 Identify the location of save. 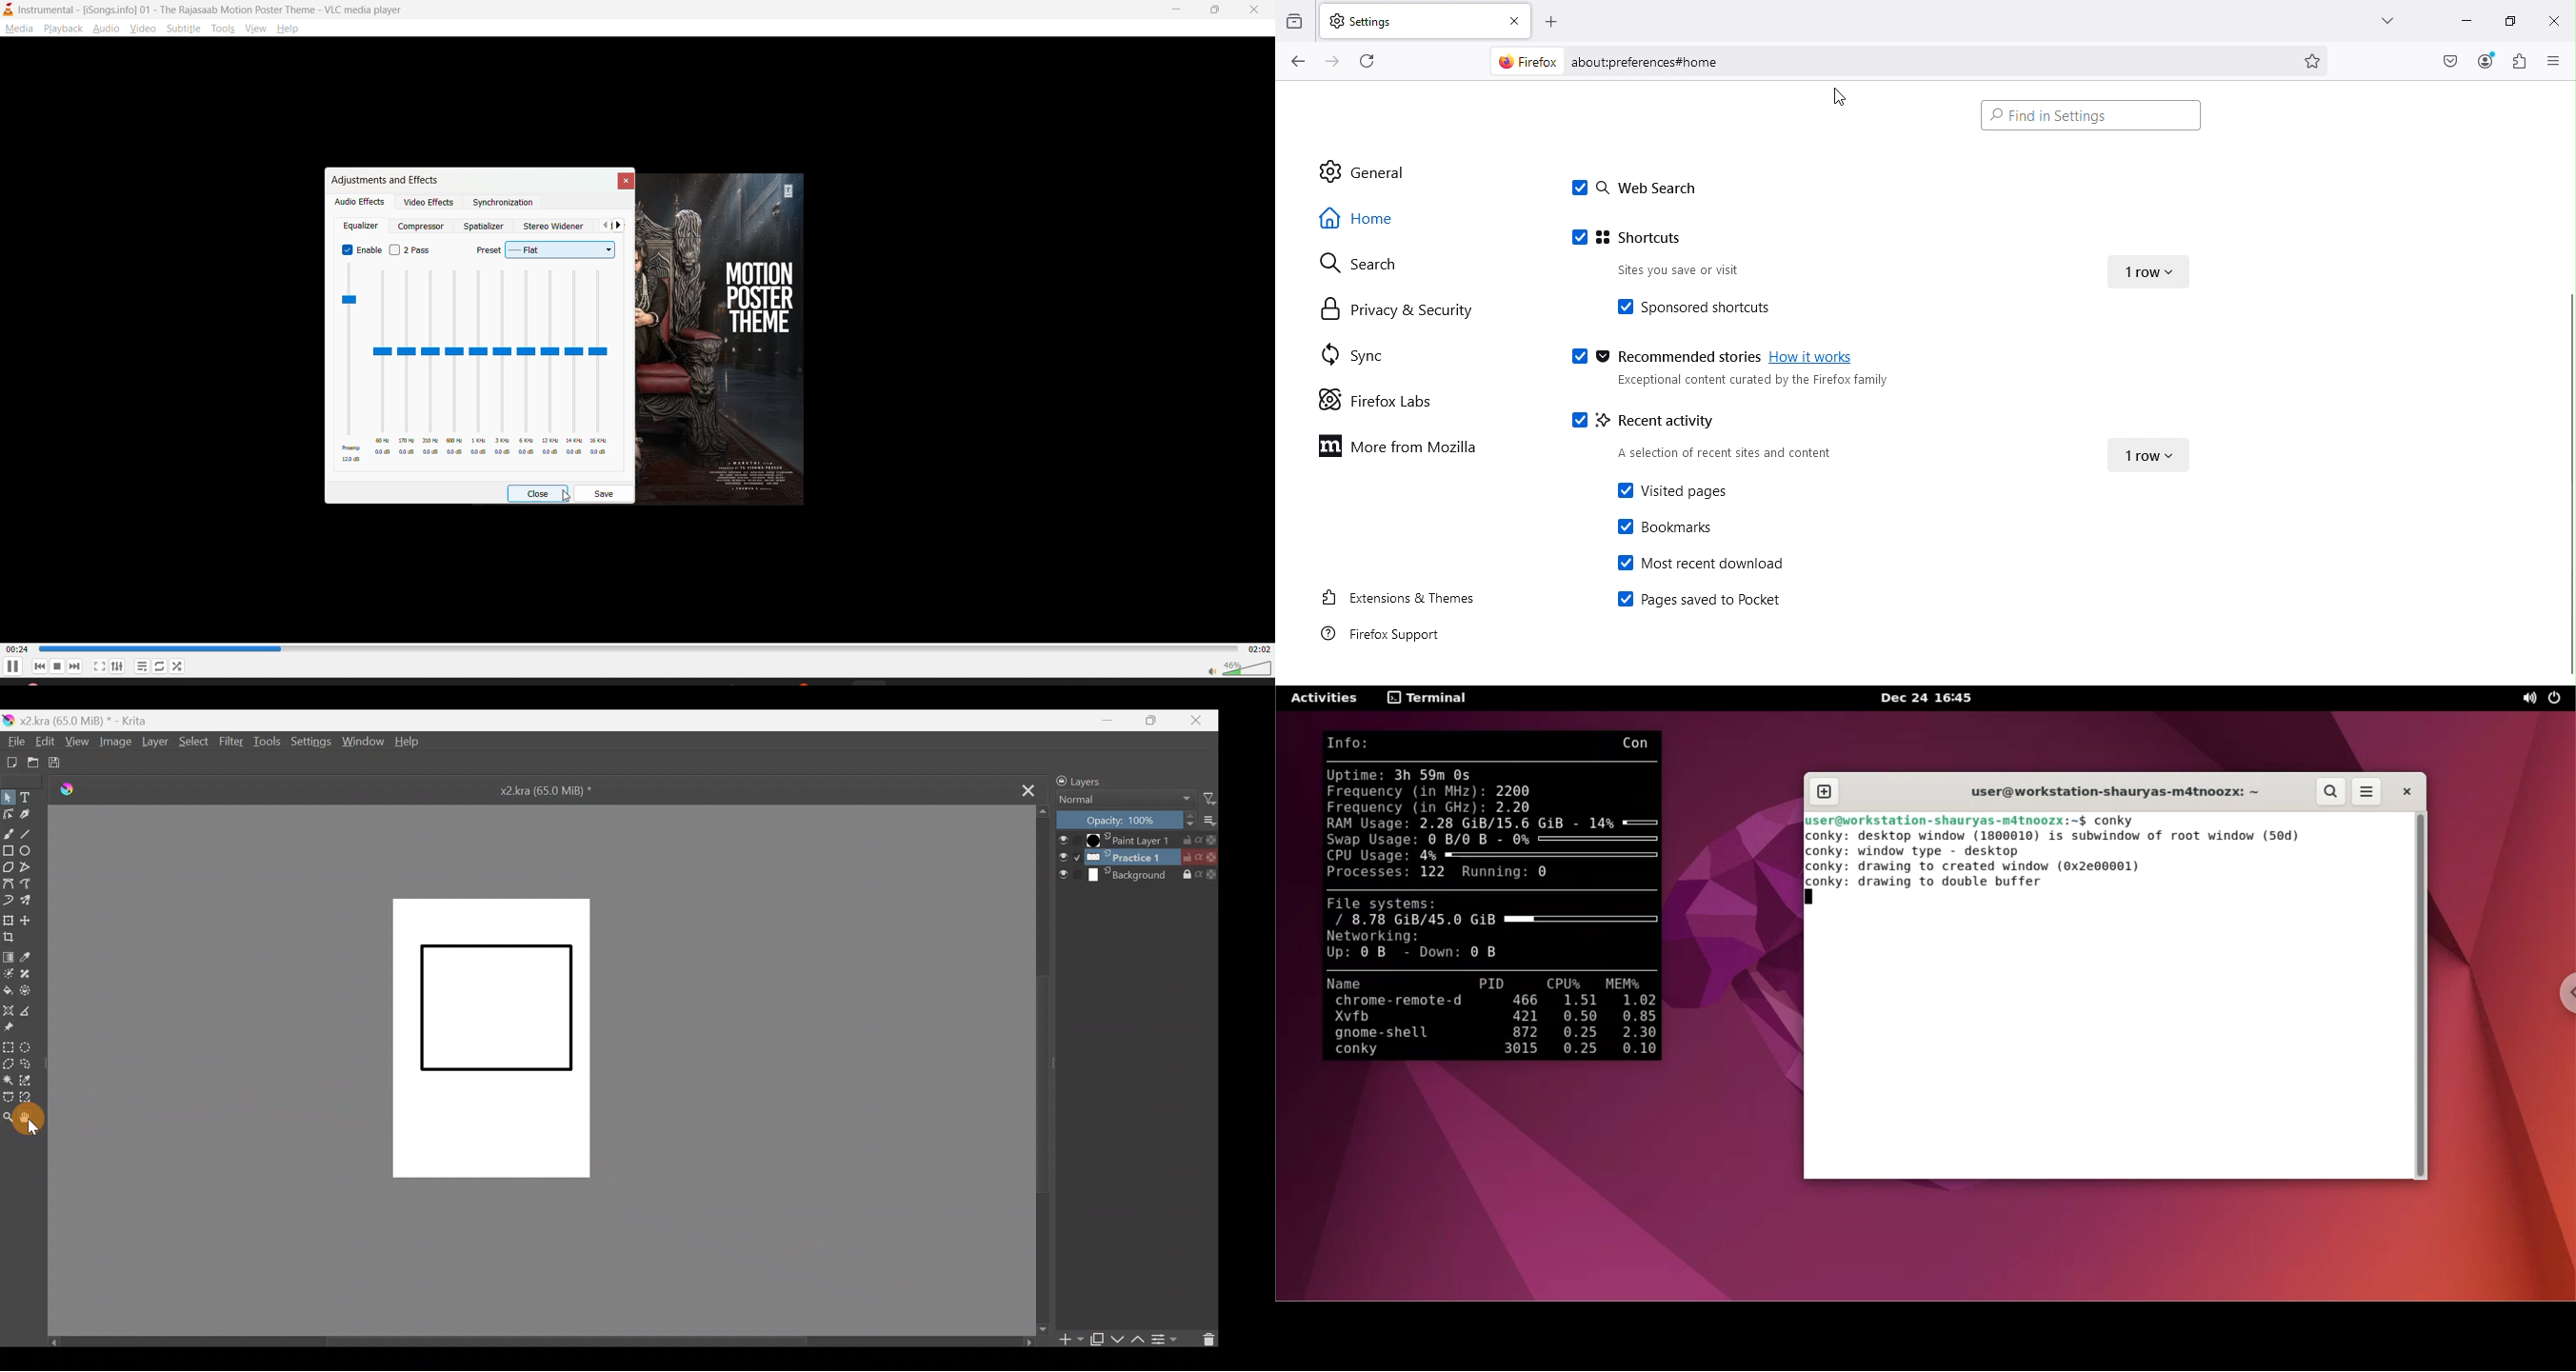
(606, 493).